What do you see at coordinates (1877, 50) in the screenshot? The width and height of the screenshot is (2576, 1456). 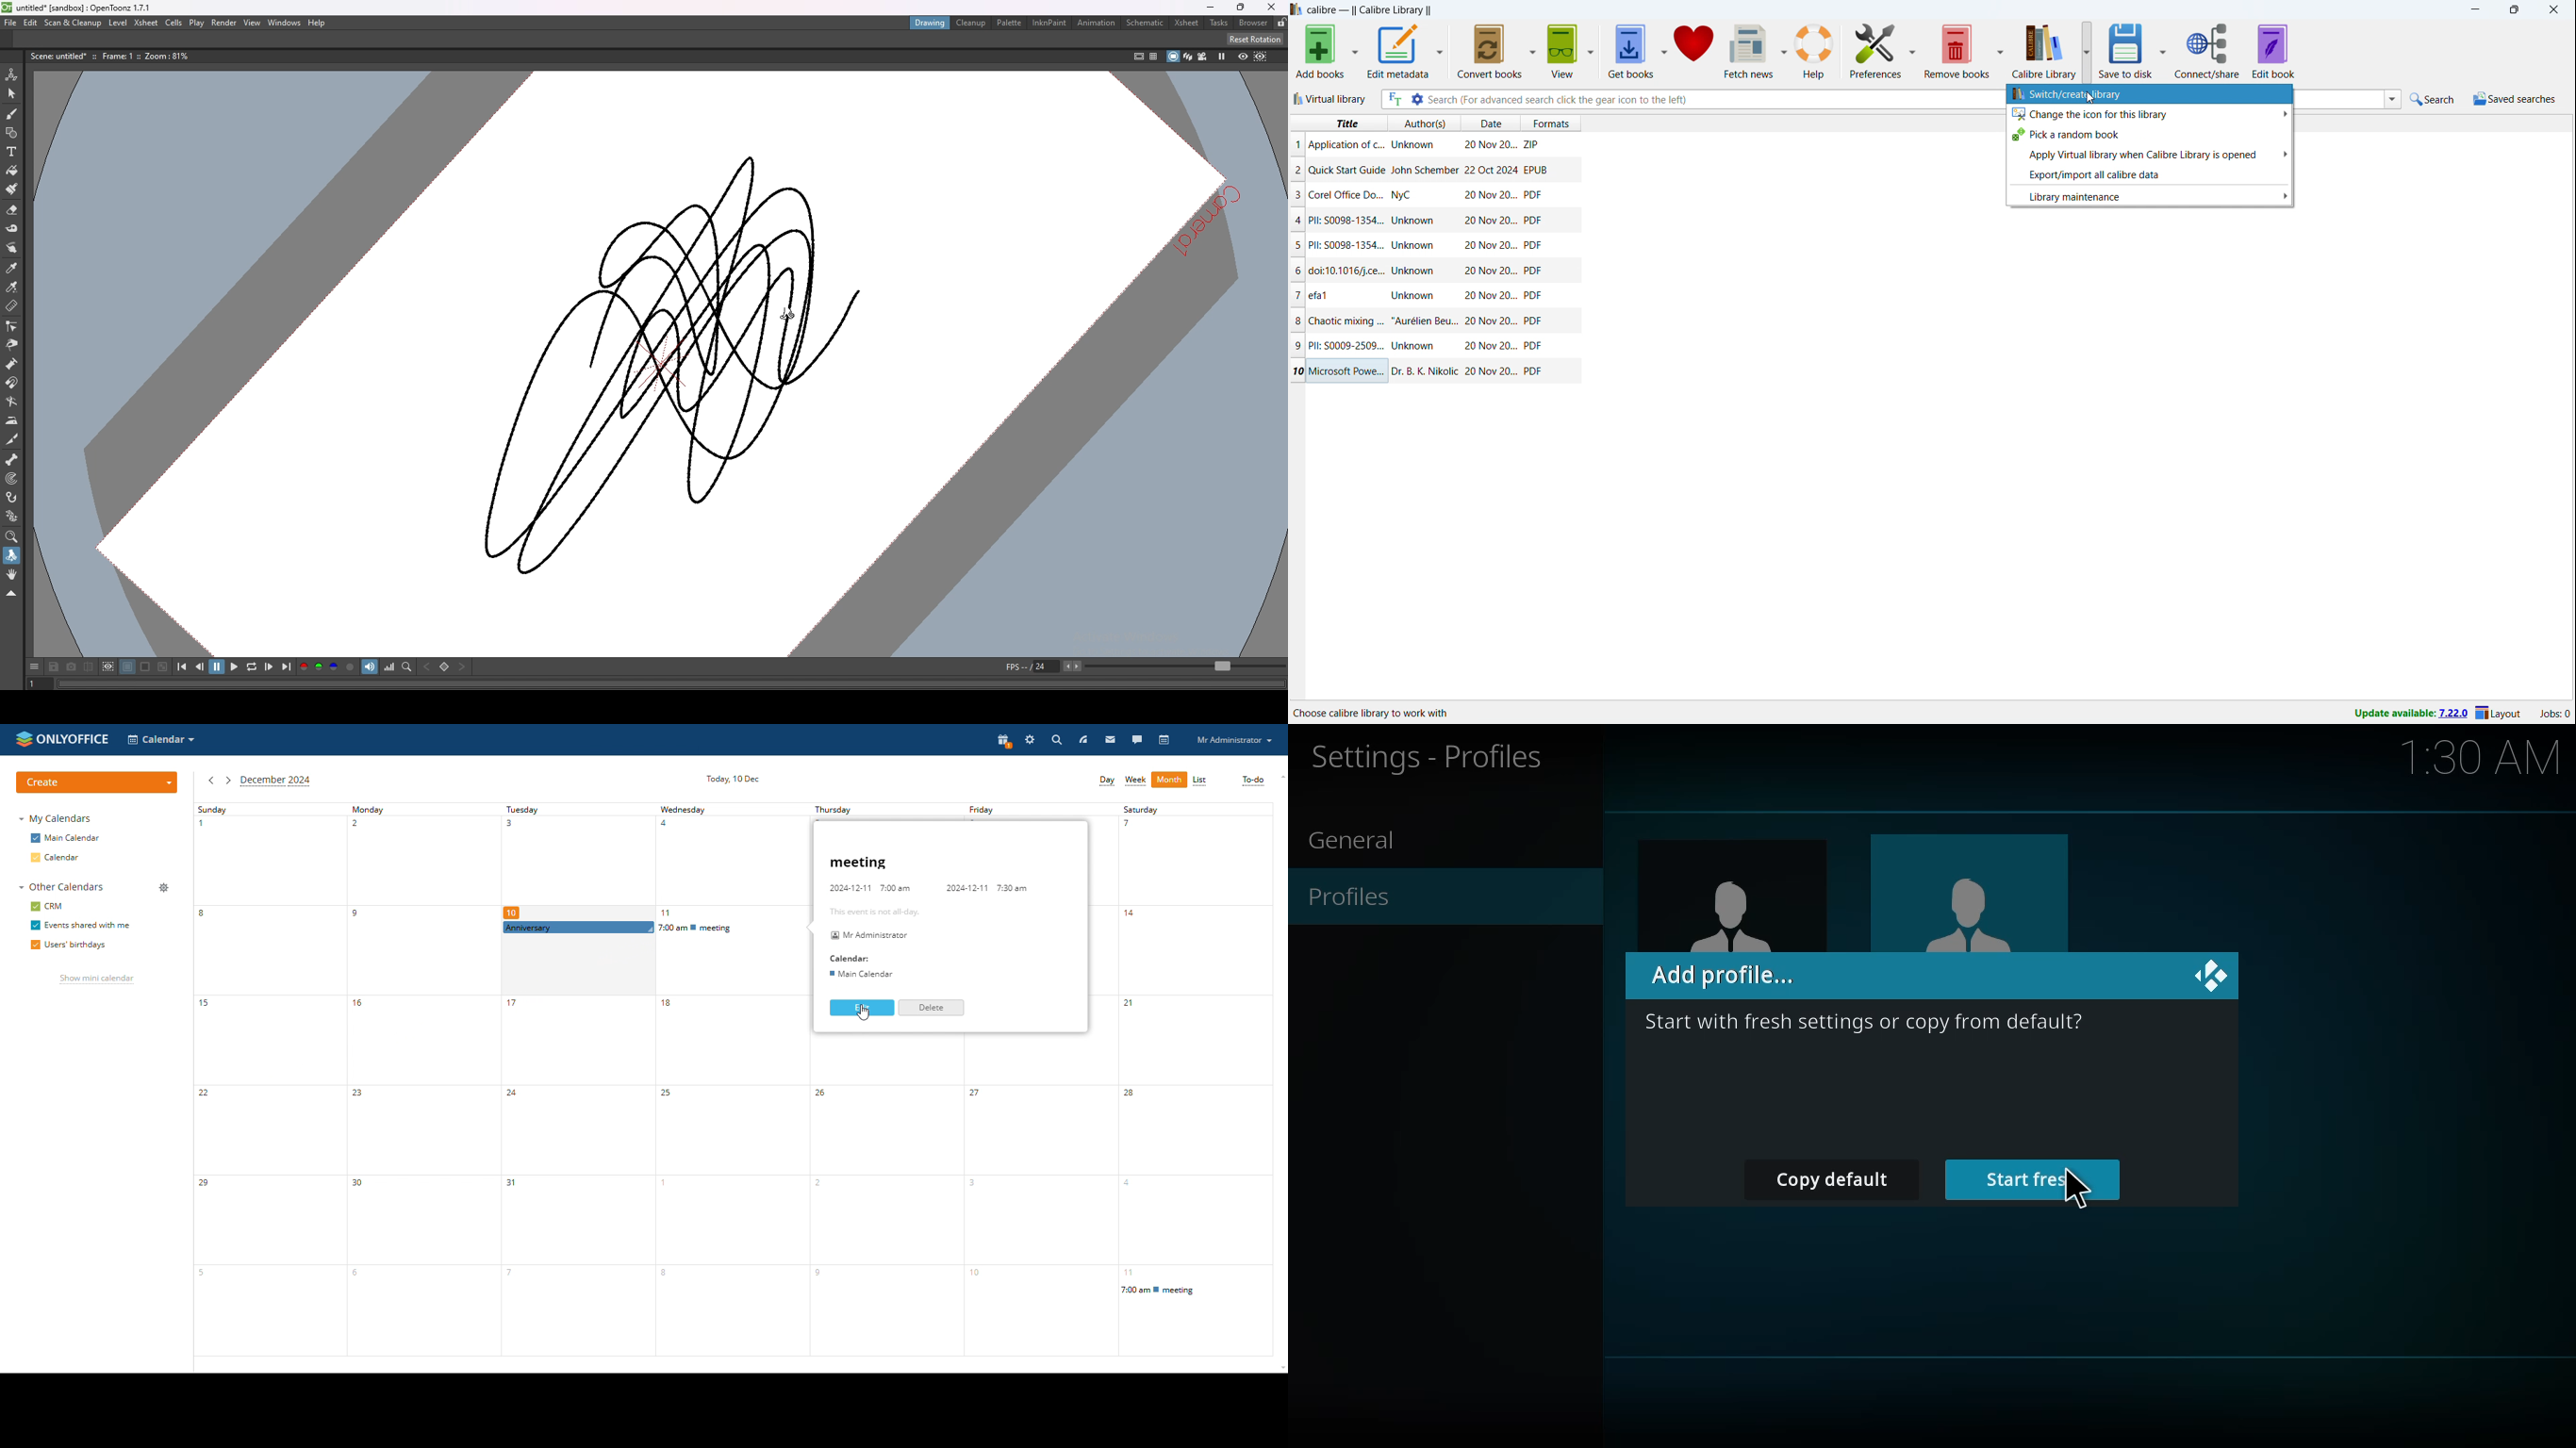 I see `preferences` at bounding box center [1877, 50].